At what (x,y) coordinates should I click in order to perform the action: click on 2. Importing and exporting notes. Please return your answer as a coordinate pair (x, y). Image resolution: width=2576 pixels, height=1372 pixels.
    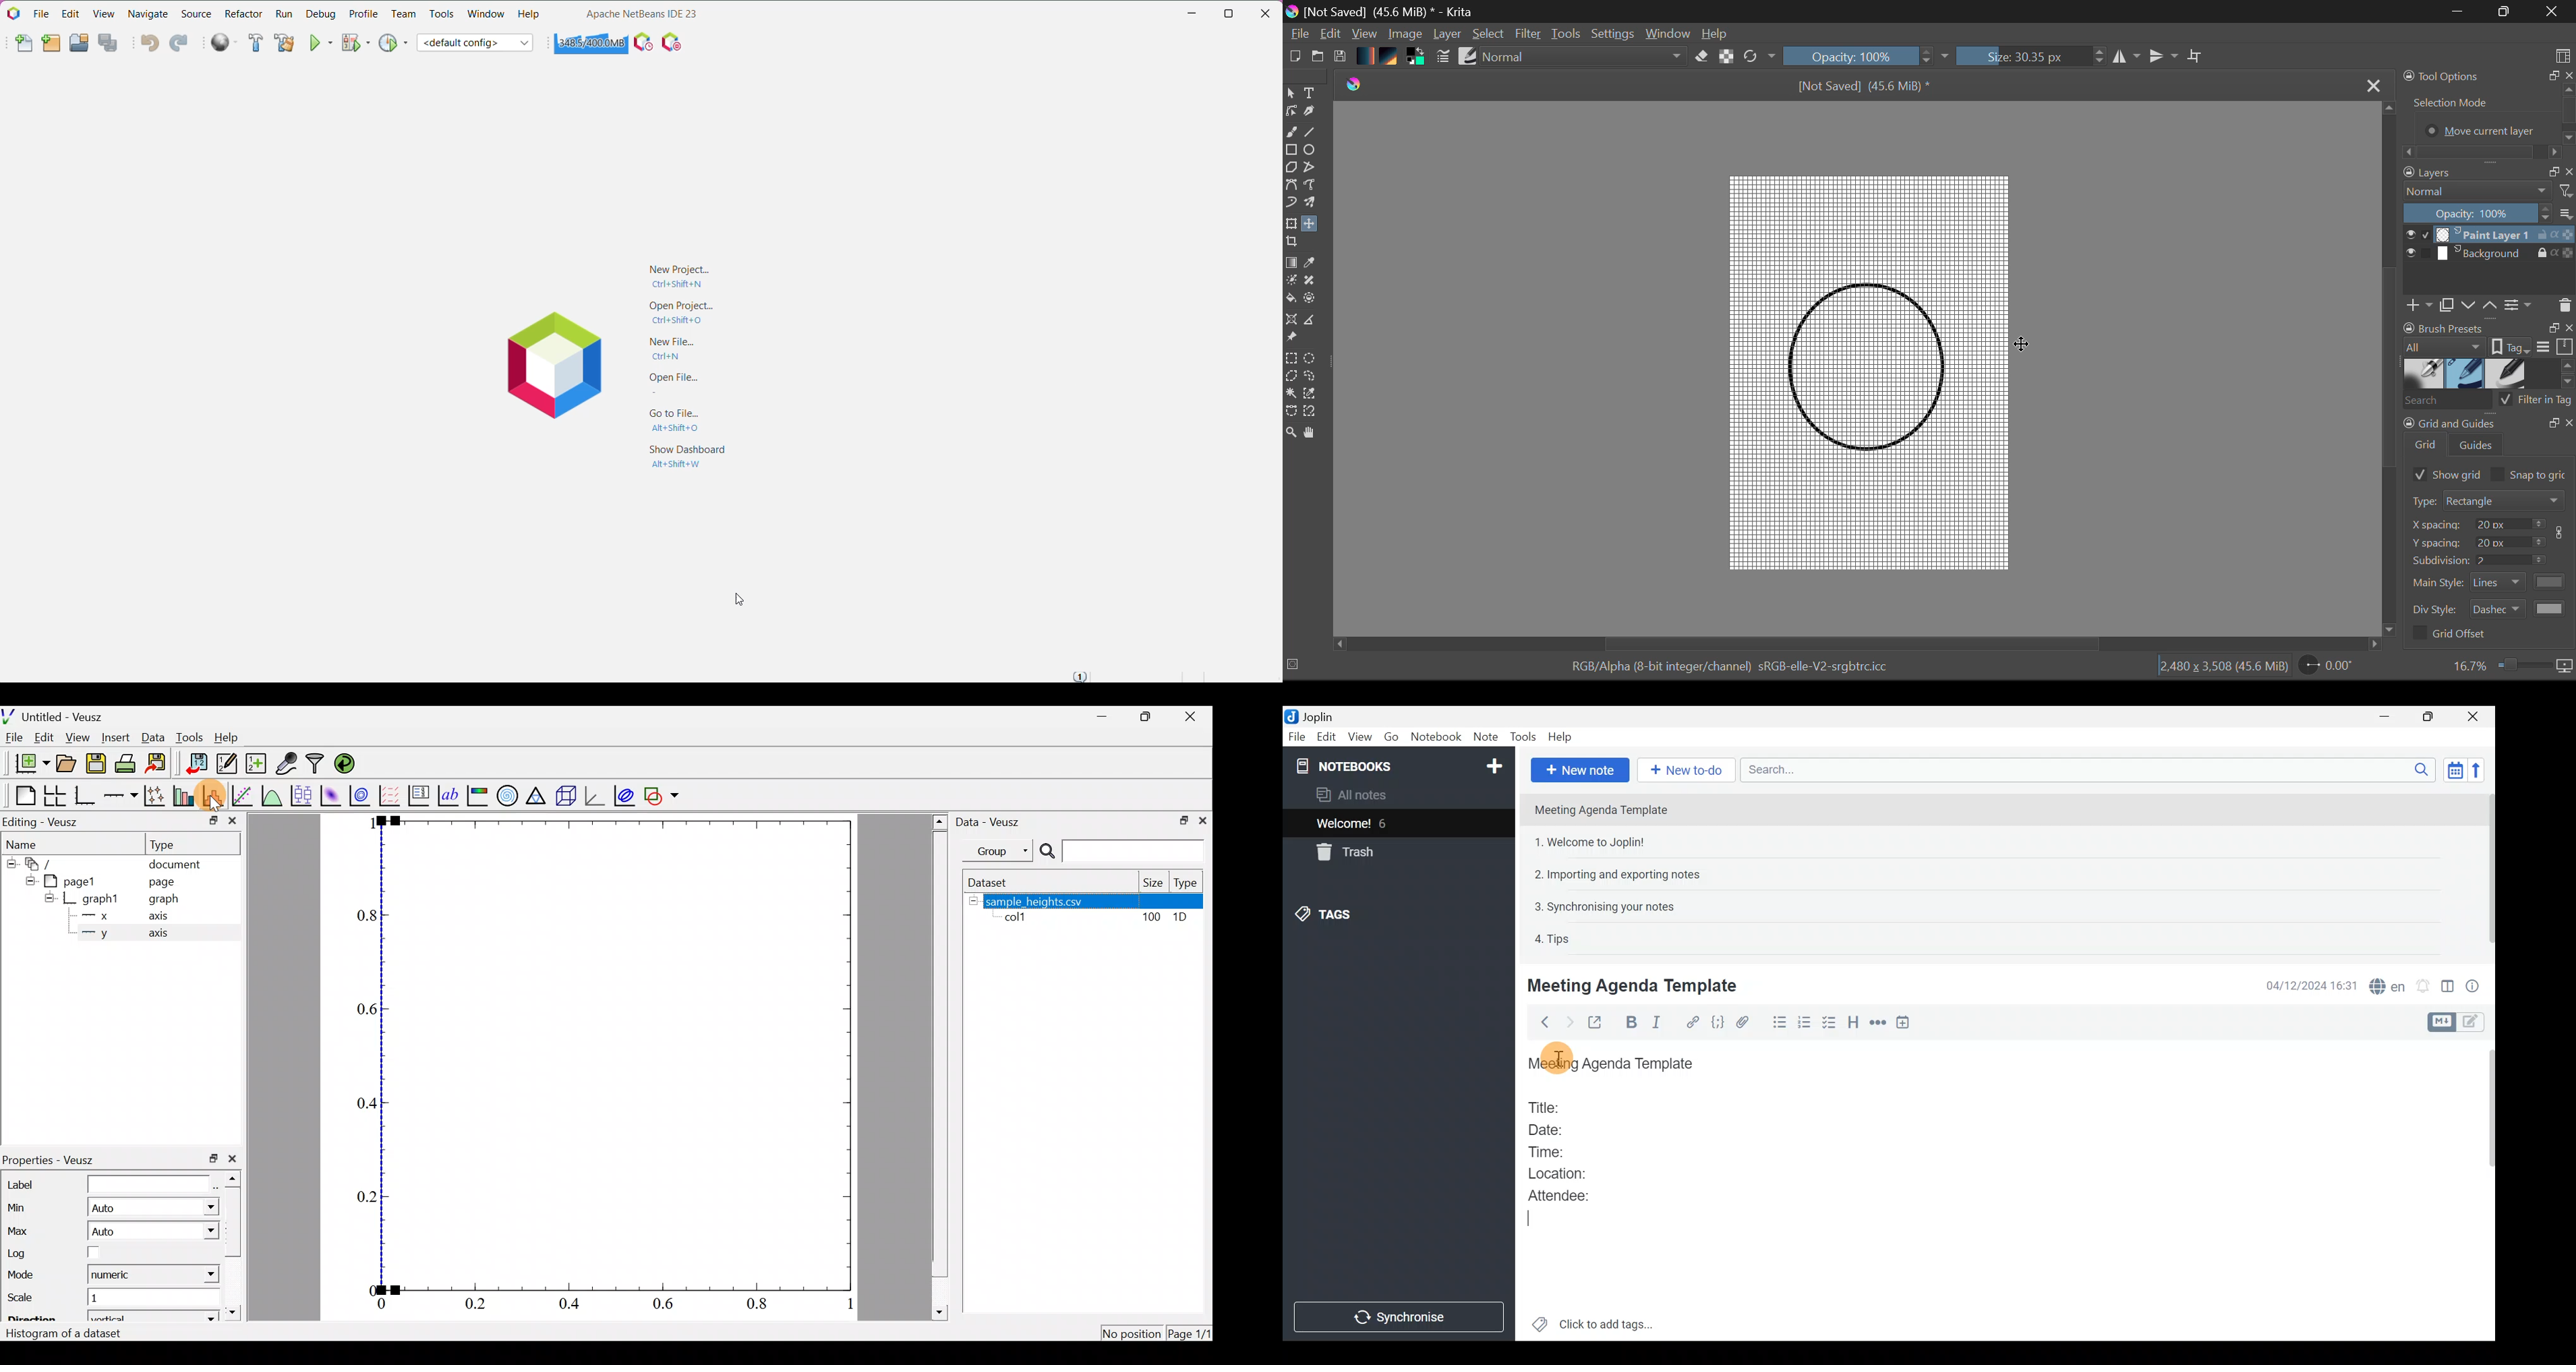
    Looking at the image, I should click on (1622, 875).